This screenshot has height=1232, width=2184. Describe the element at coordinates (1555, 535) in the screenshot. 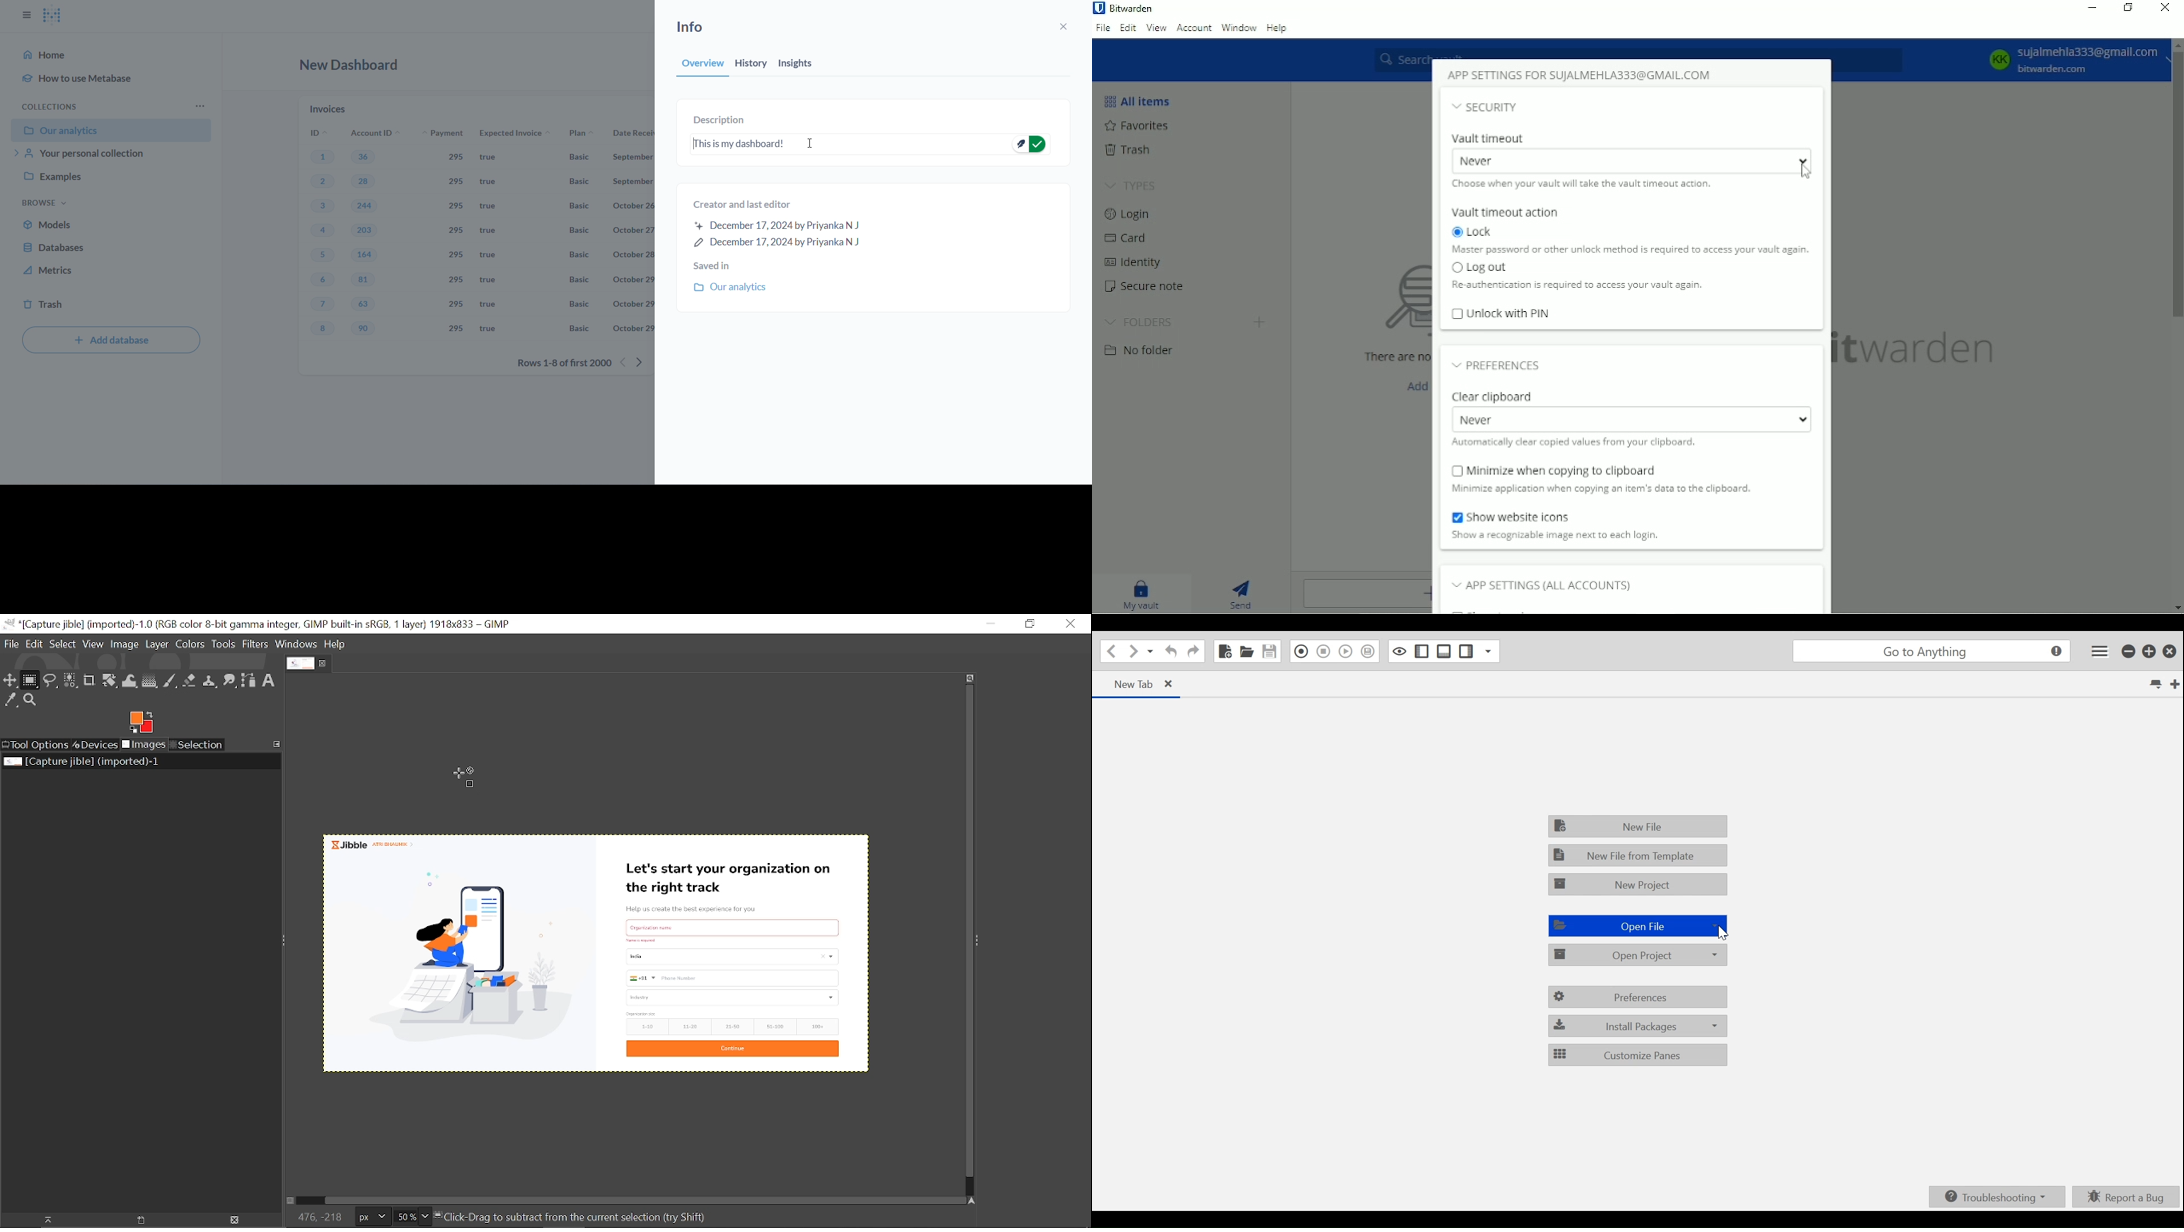

I see `Show a recognizable image next to each login.` at that location.